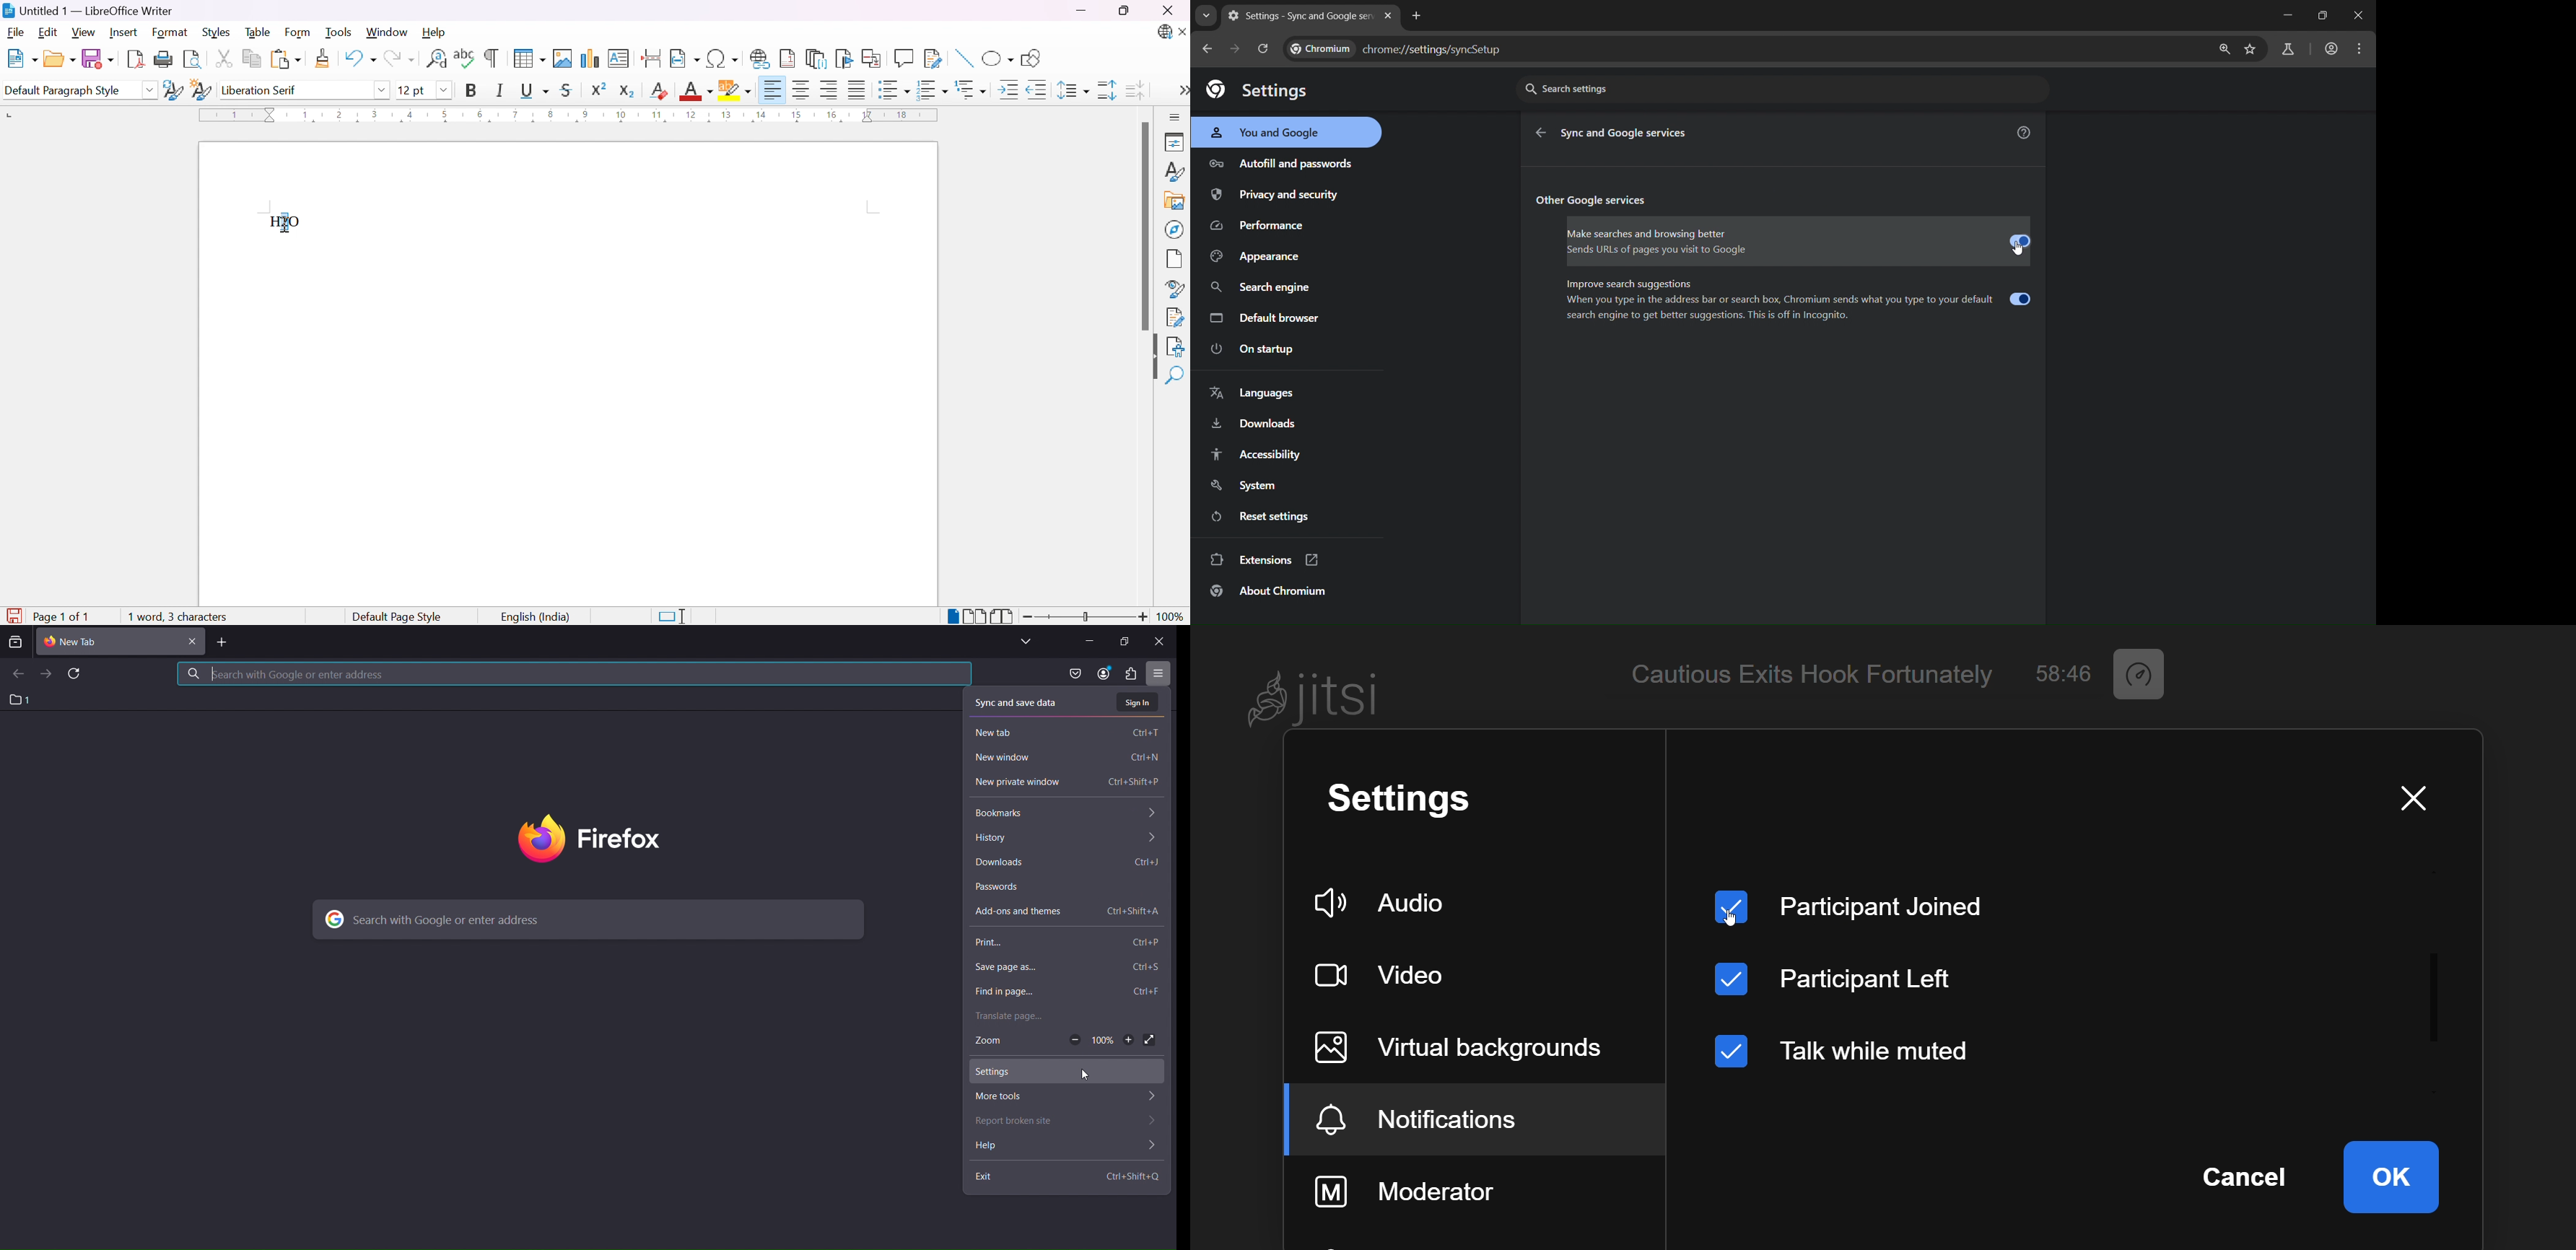 This screenshot has width=2576, height=1260. I want to click on Open, so click(59, 58).